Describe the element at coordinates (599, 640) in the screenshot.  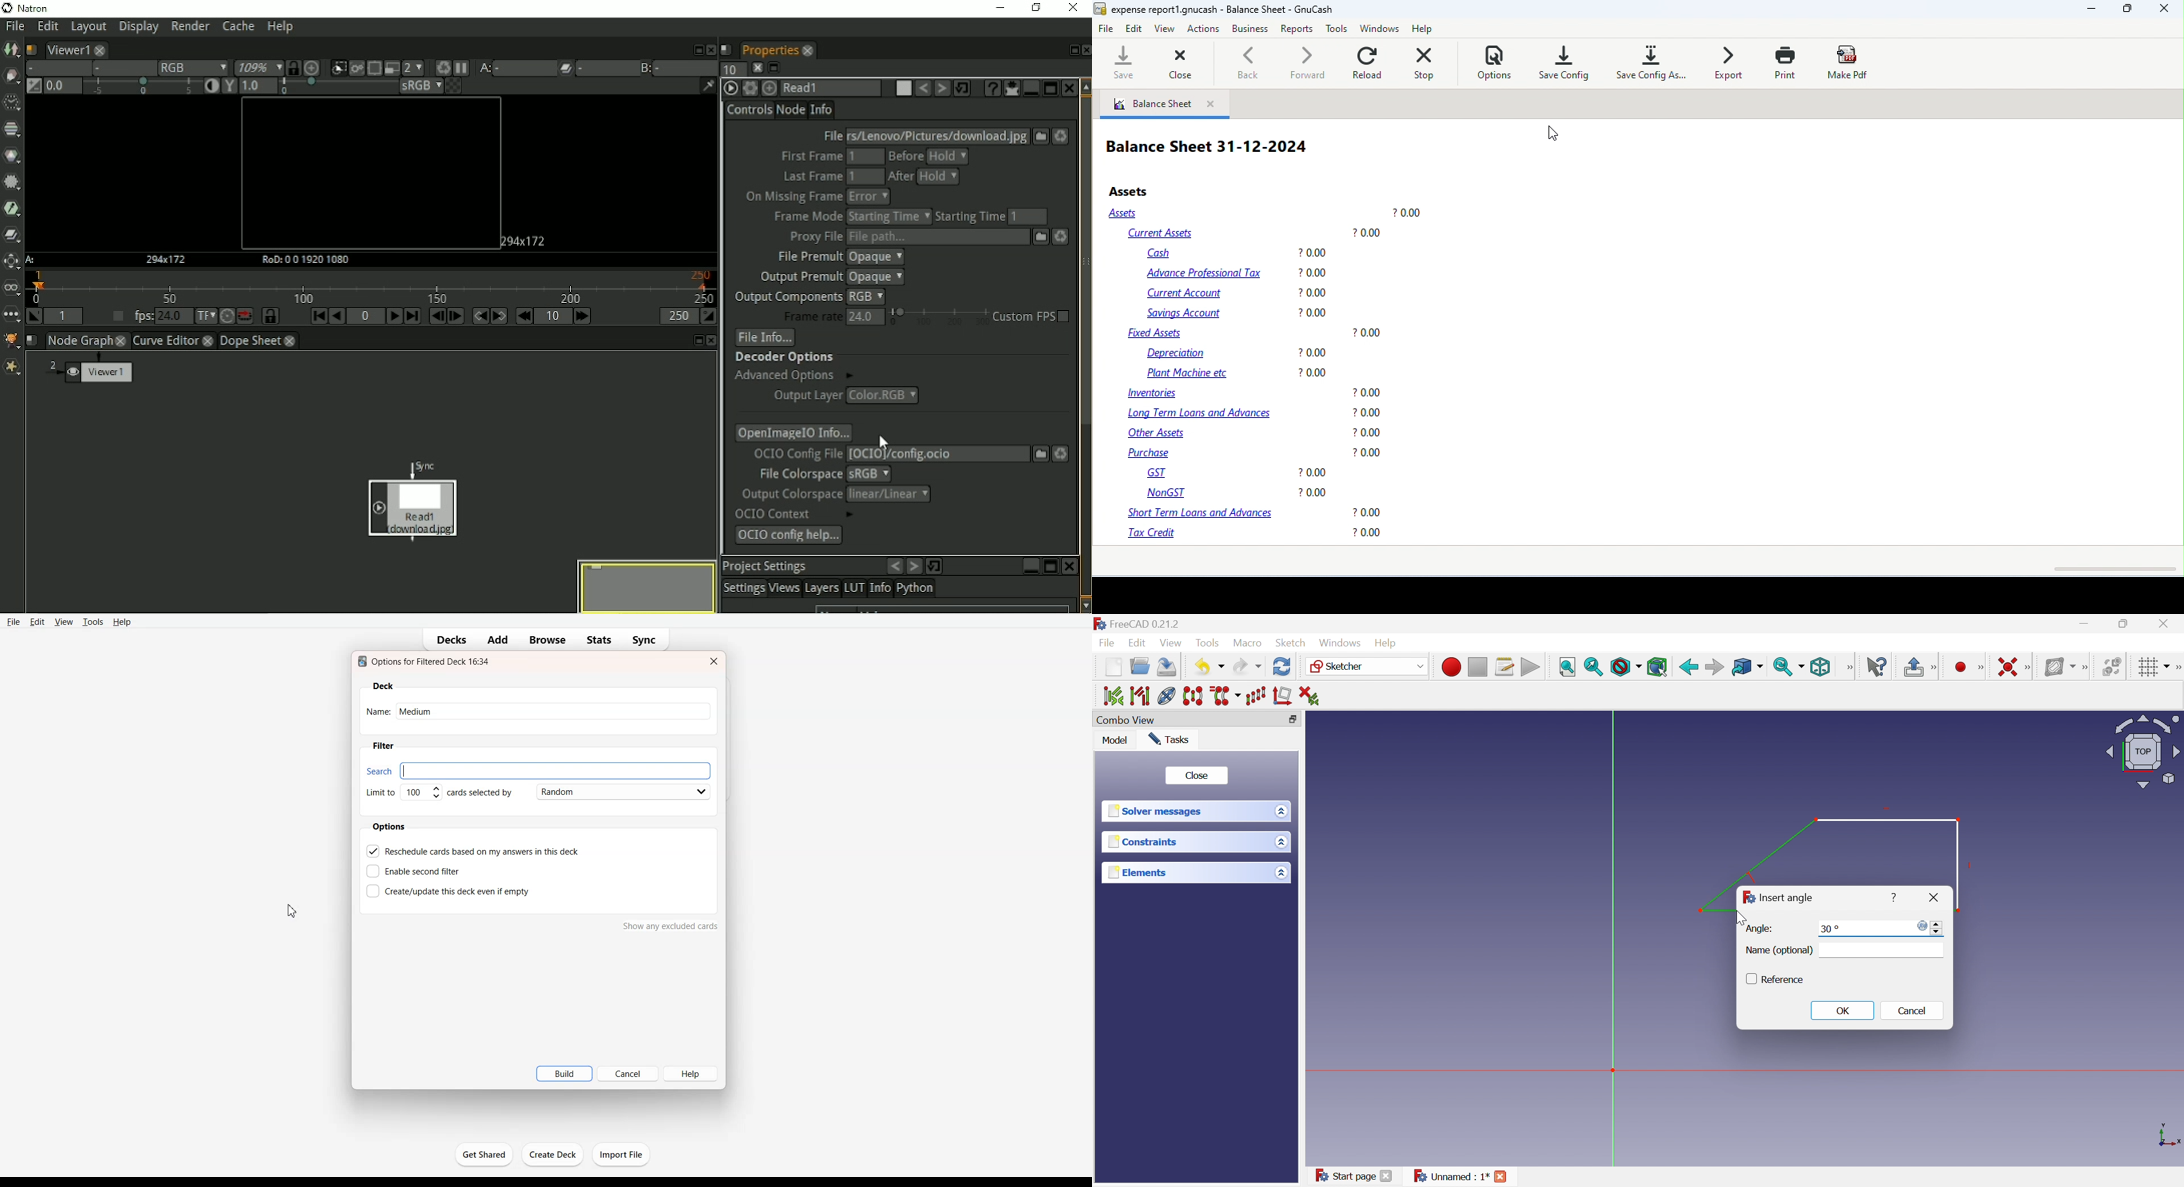
I see `Stats` at that location.